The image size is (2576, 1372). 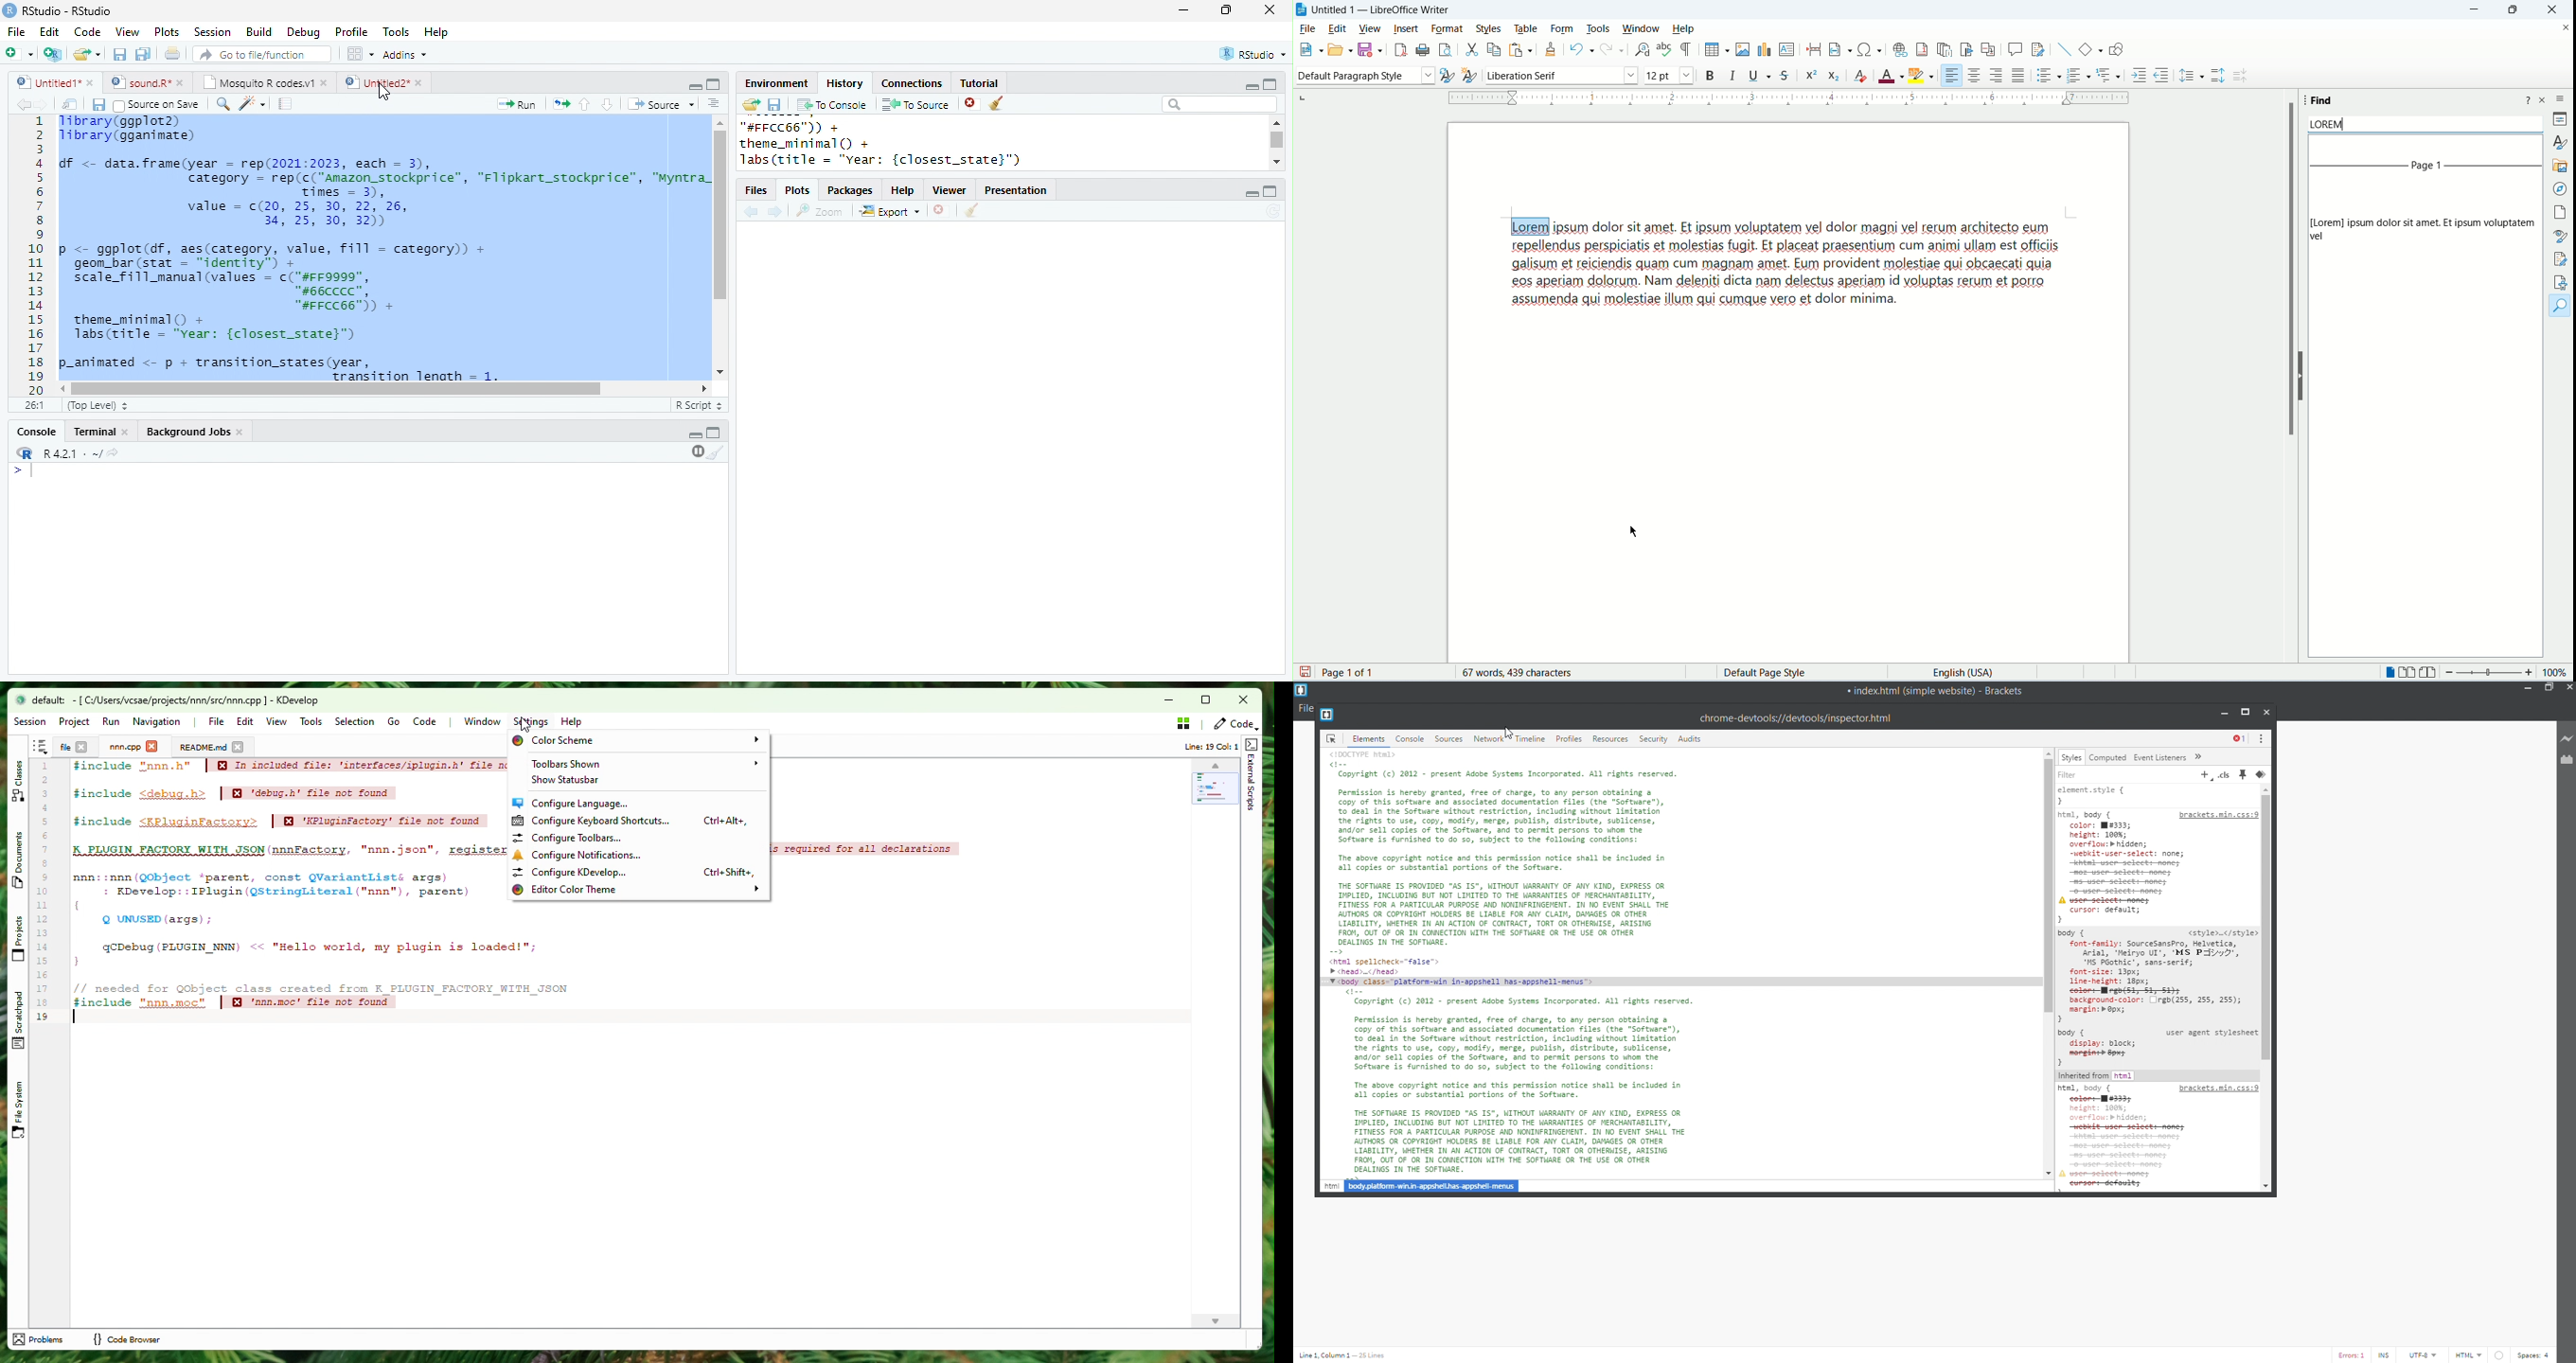 I want to click on cursor, so click(x=382, y=93).